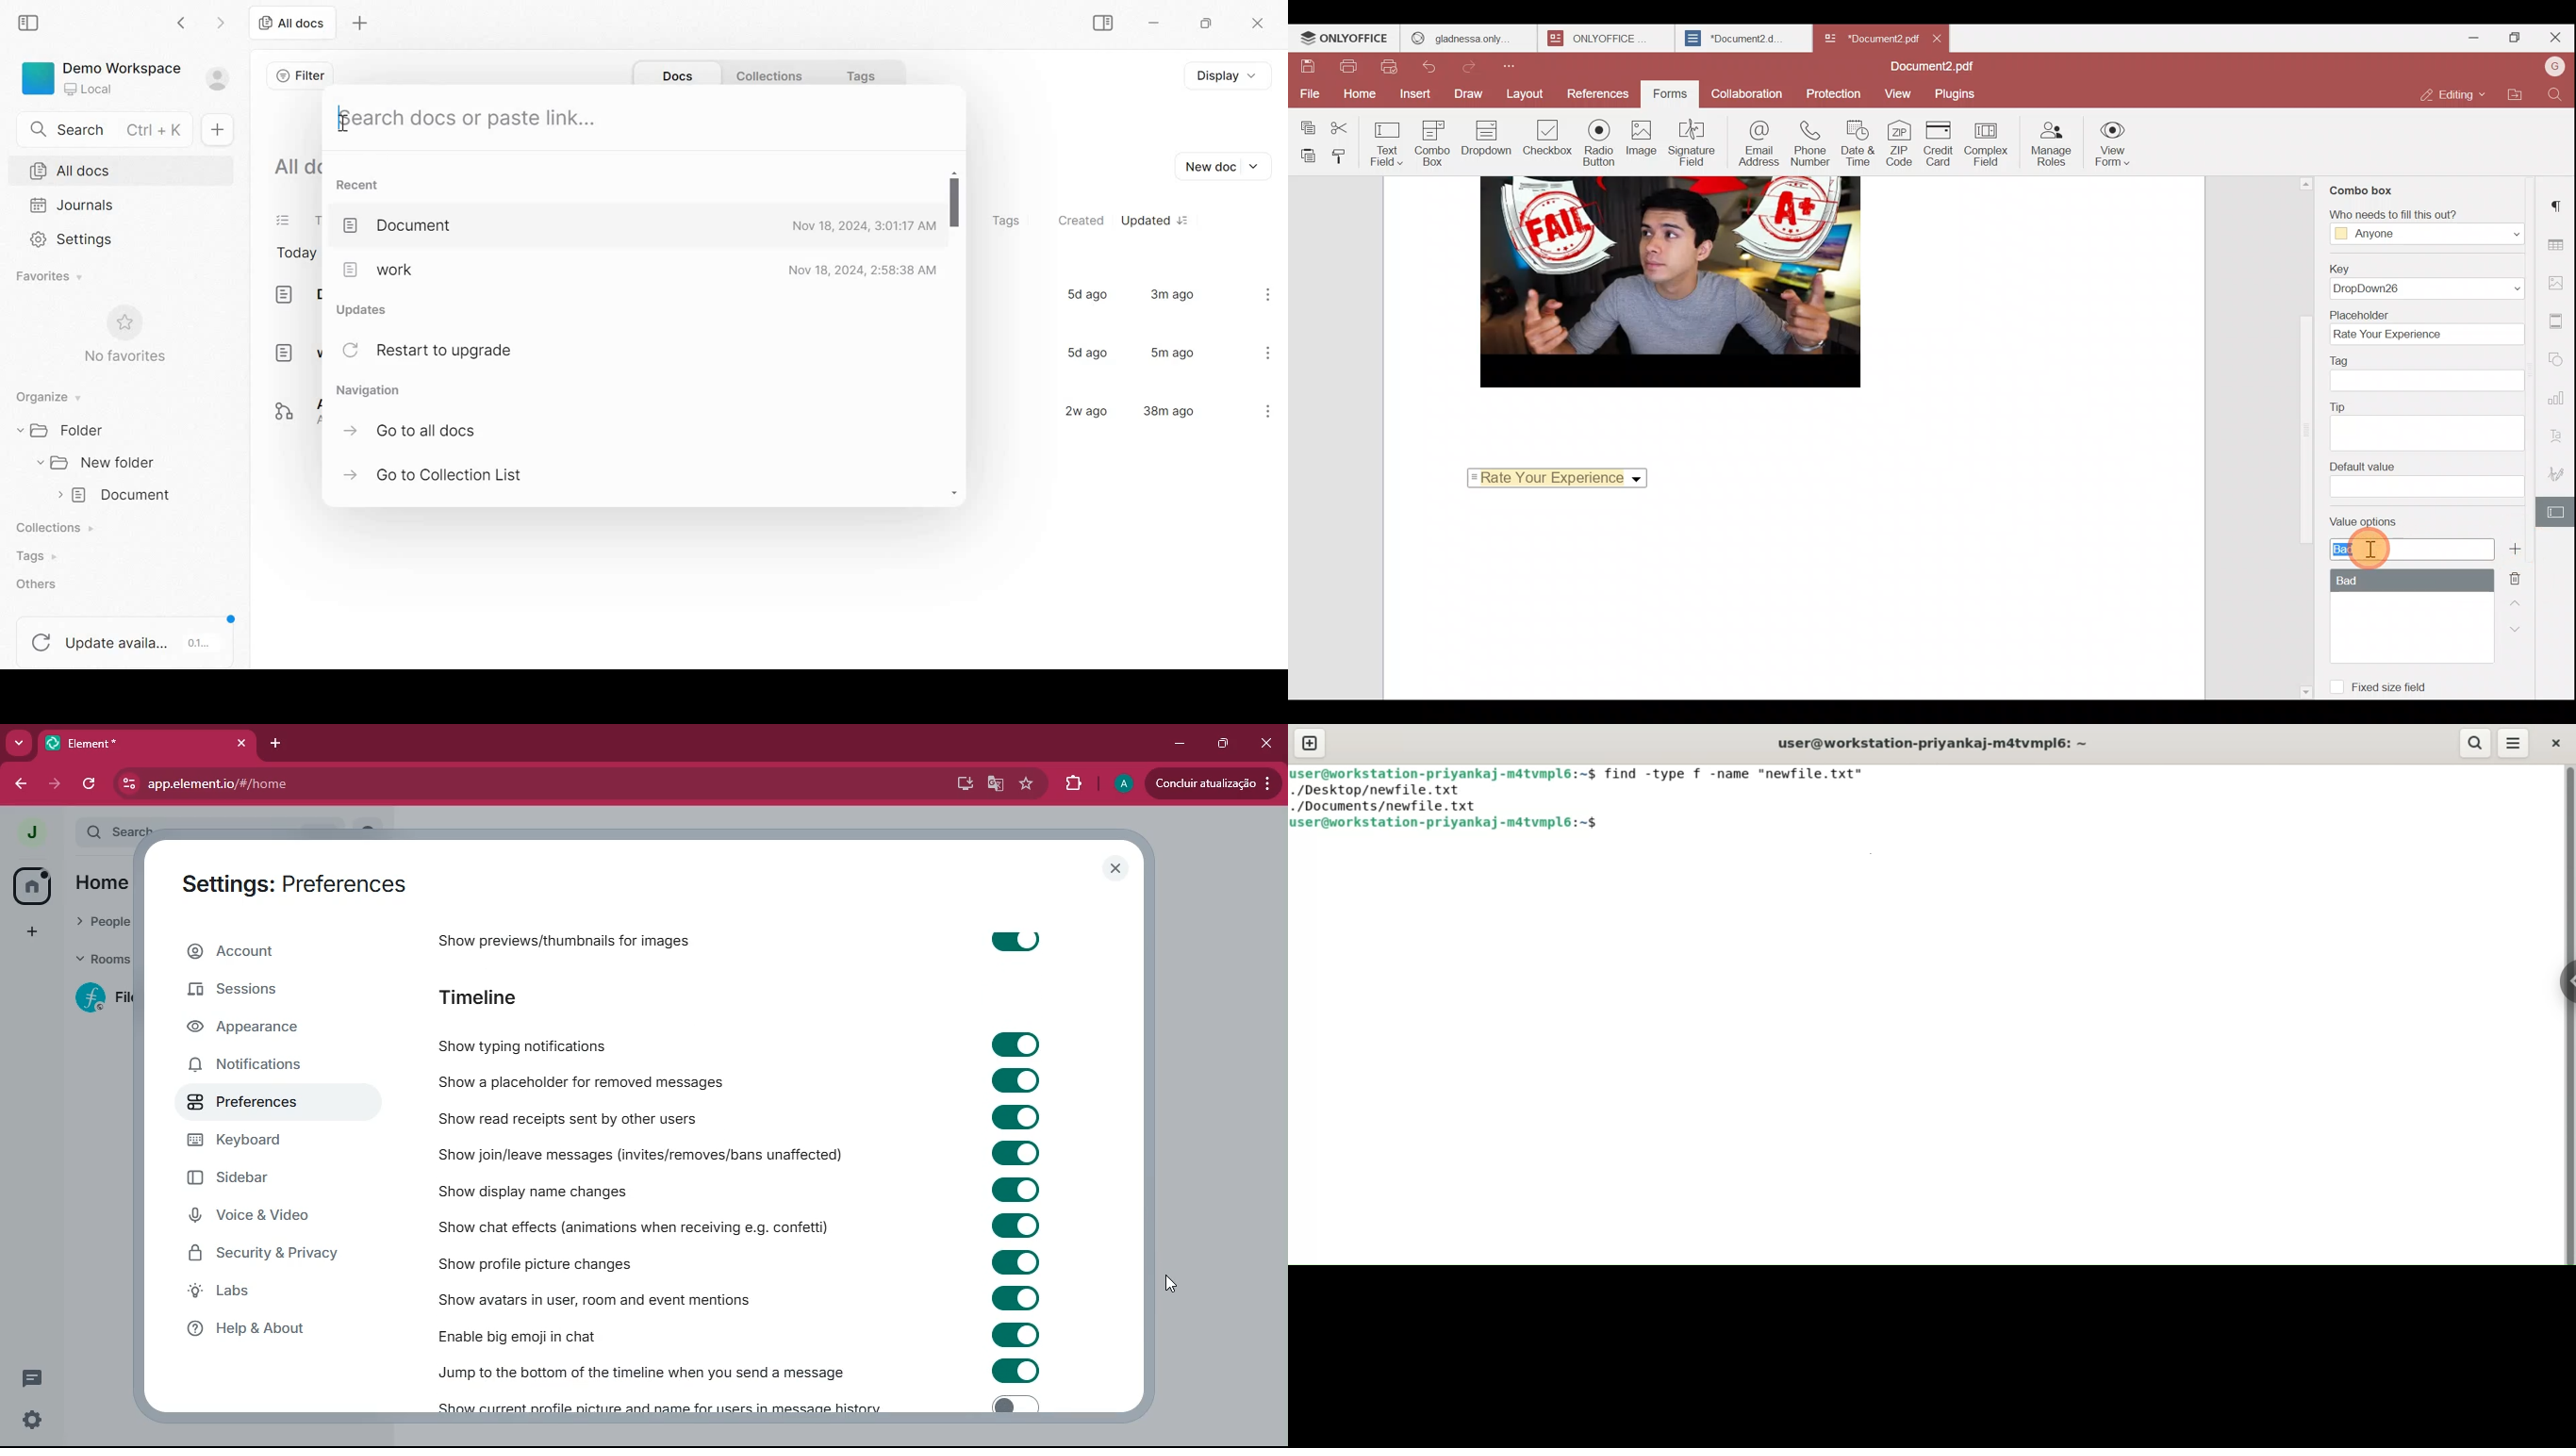  I want to click on cursor, so click(345, 125).